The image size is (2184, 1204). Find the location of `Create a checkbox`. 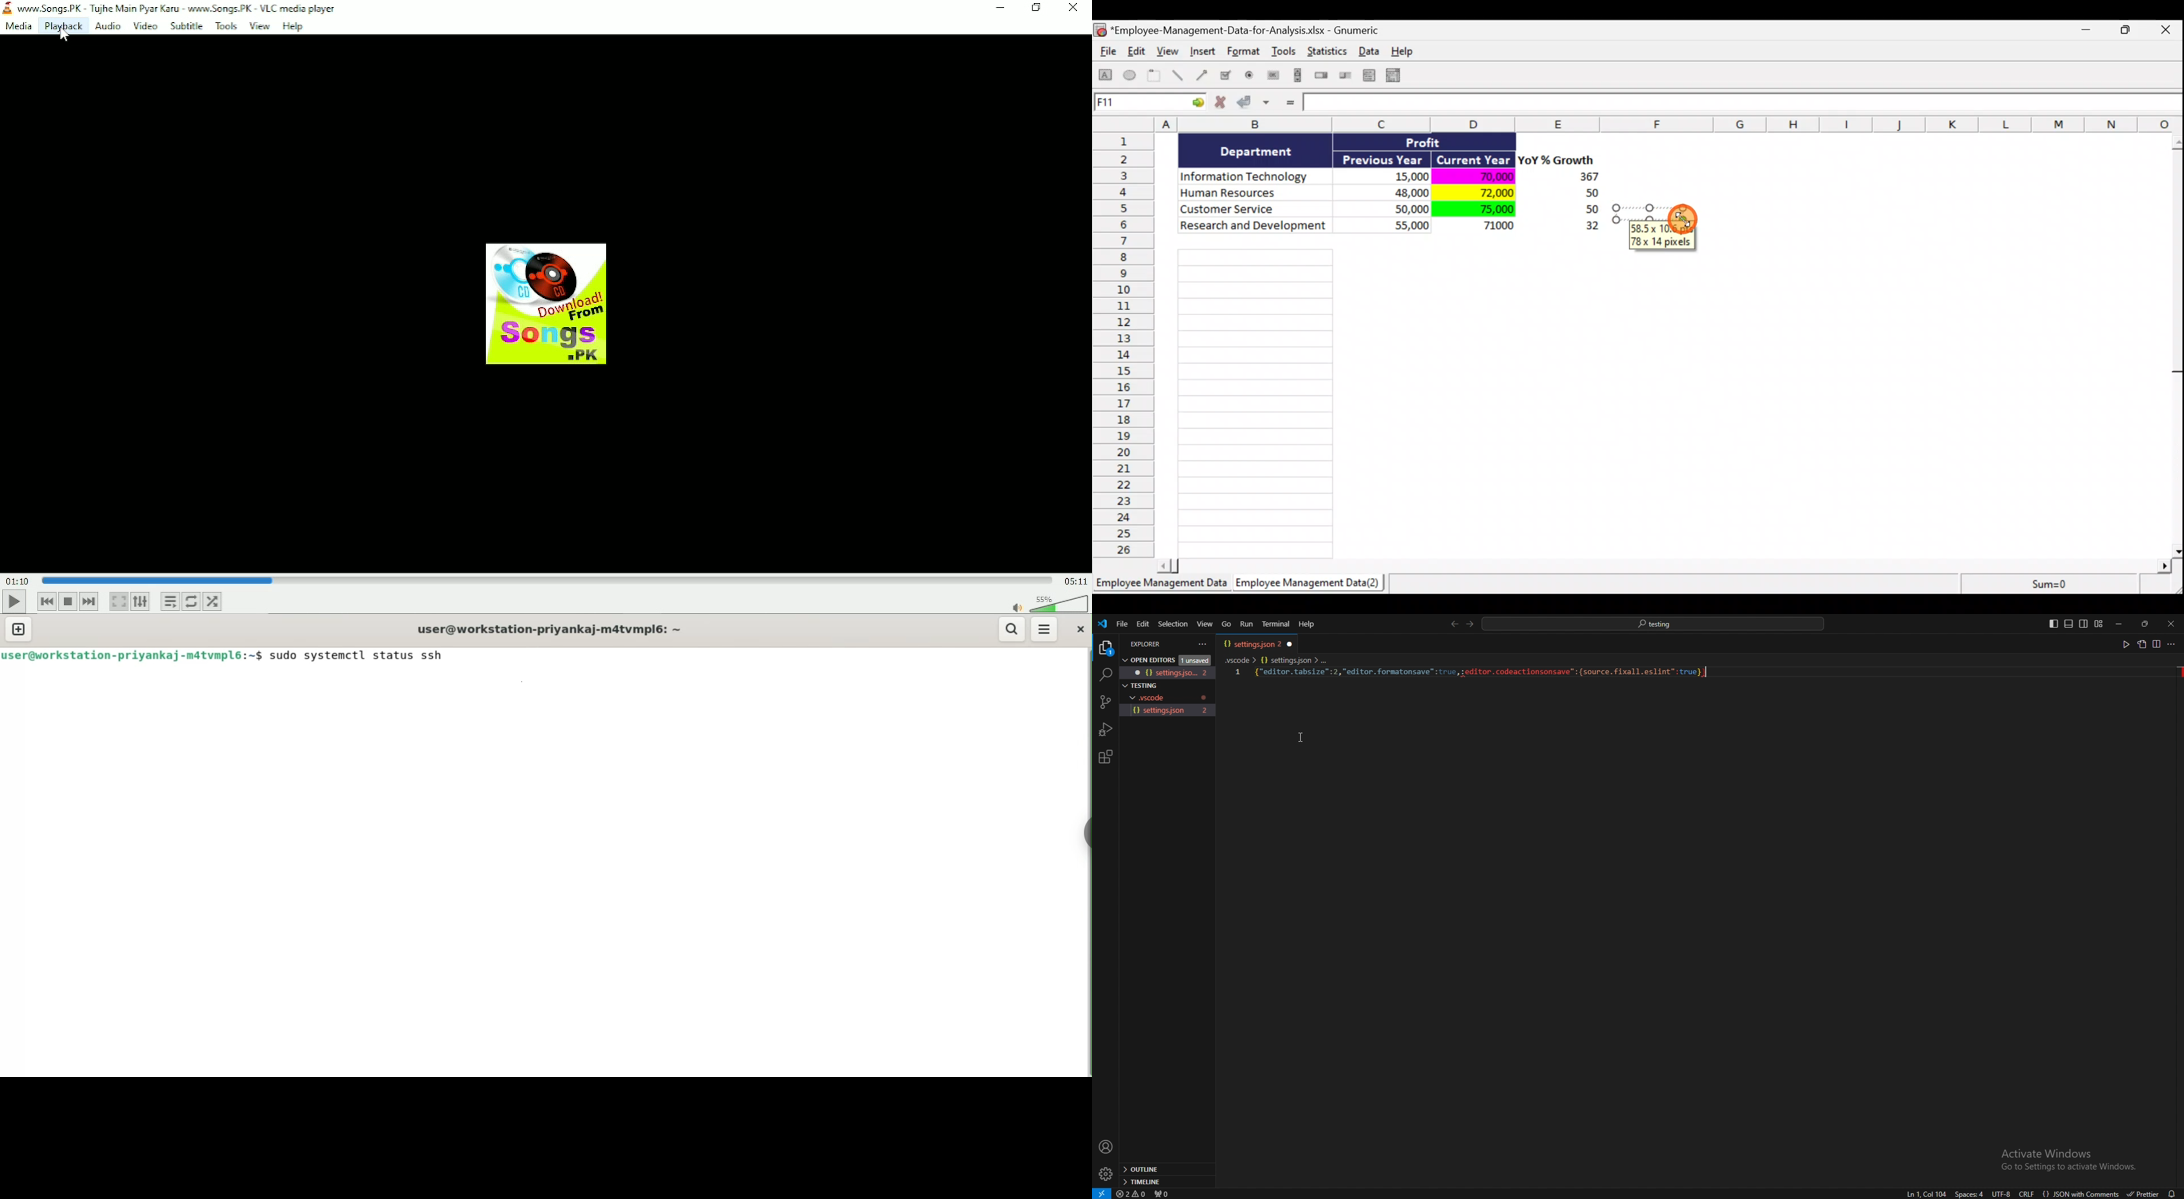

Create a checkbox is located at coordinates (1226, 75).